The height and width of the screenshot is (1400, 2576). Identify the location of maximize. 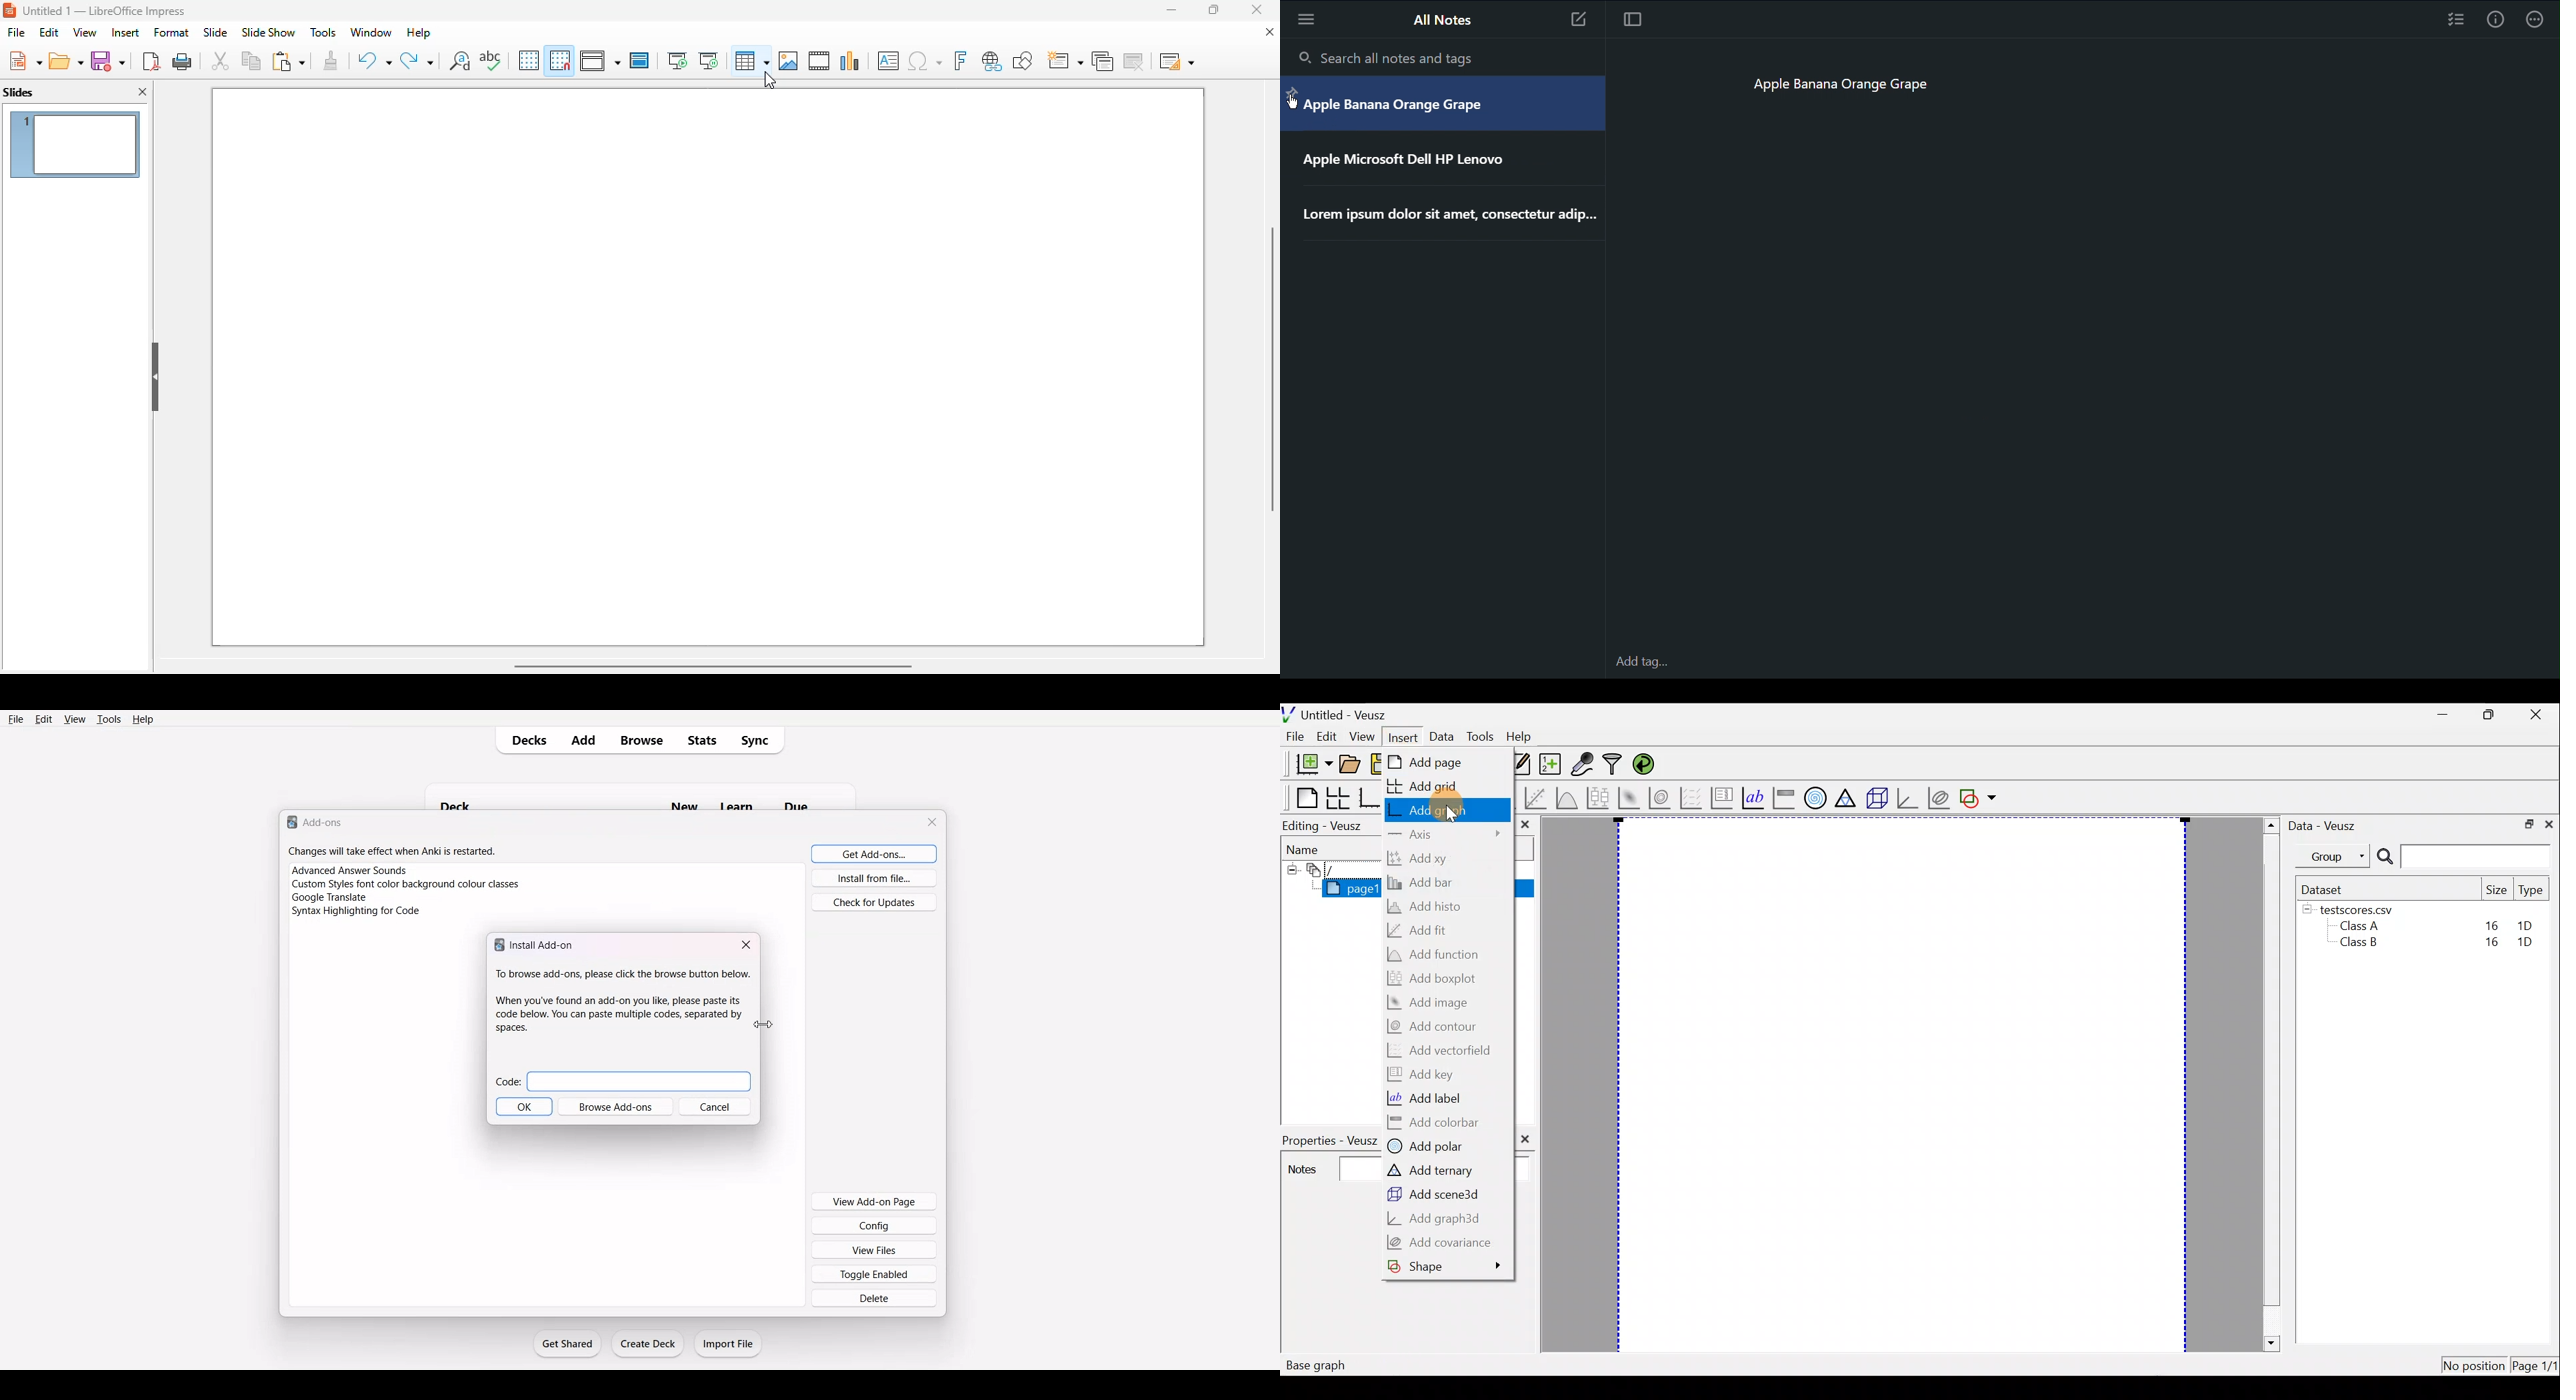
(1215, 9).